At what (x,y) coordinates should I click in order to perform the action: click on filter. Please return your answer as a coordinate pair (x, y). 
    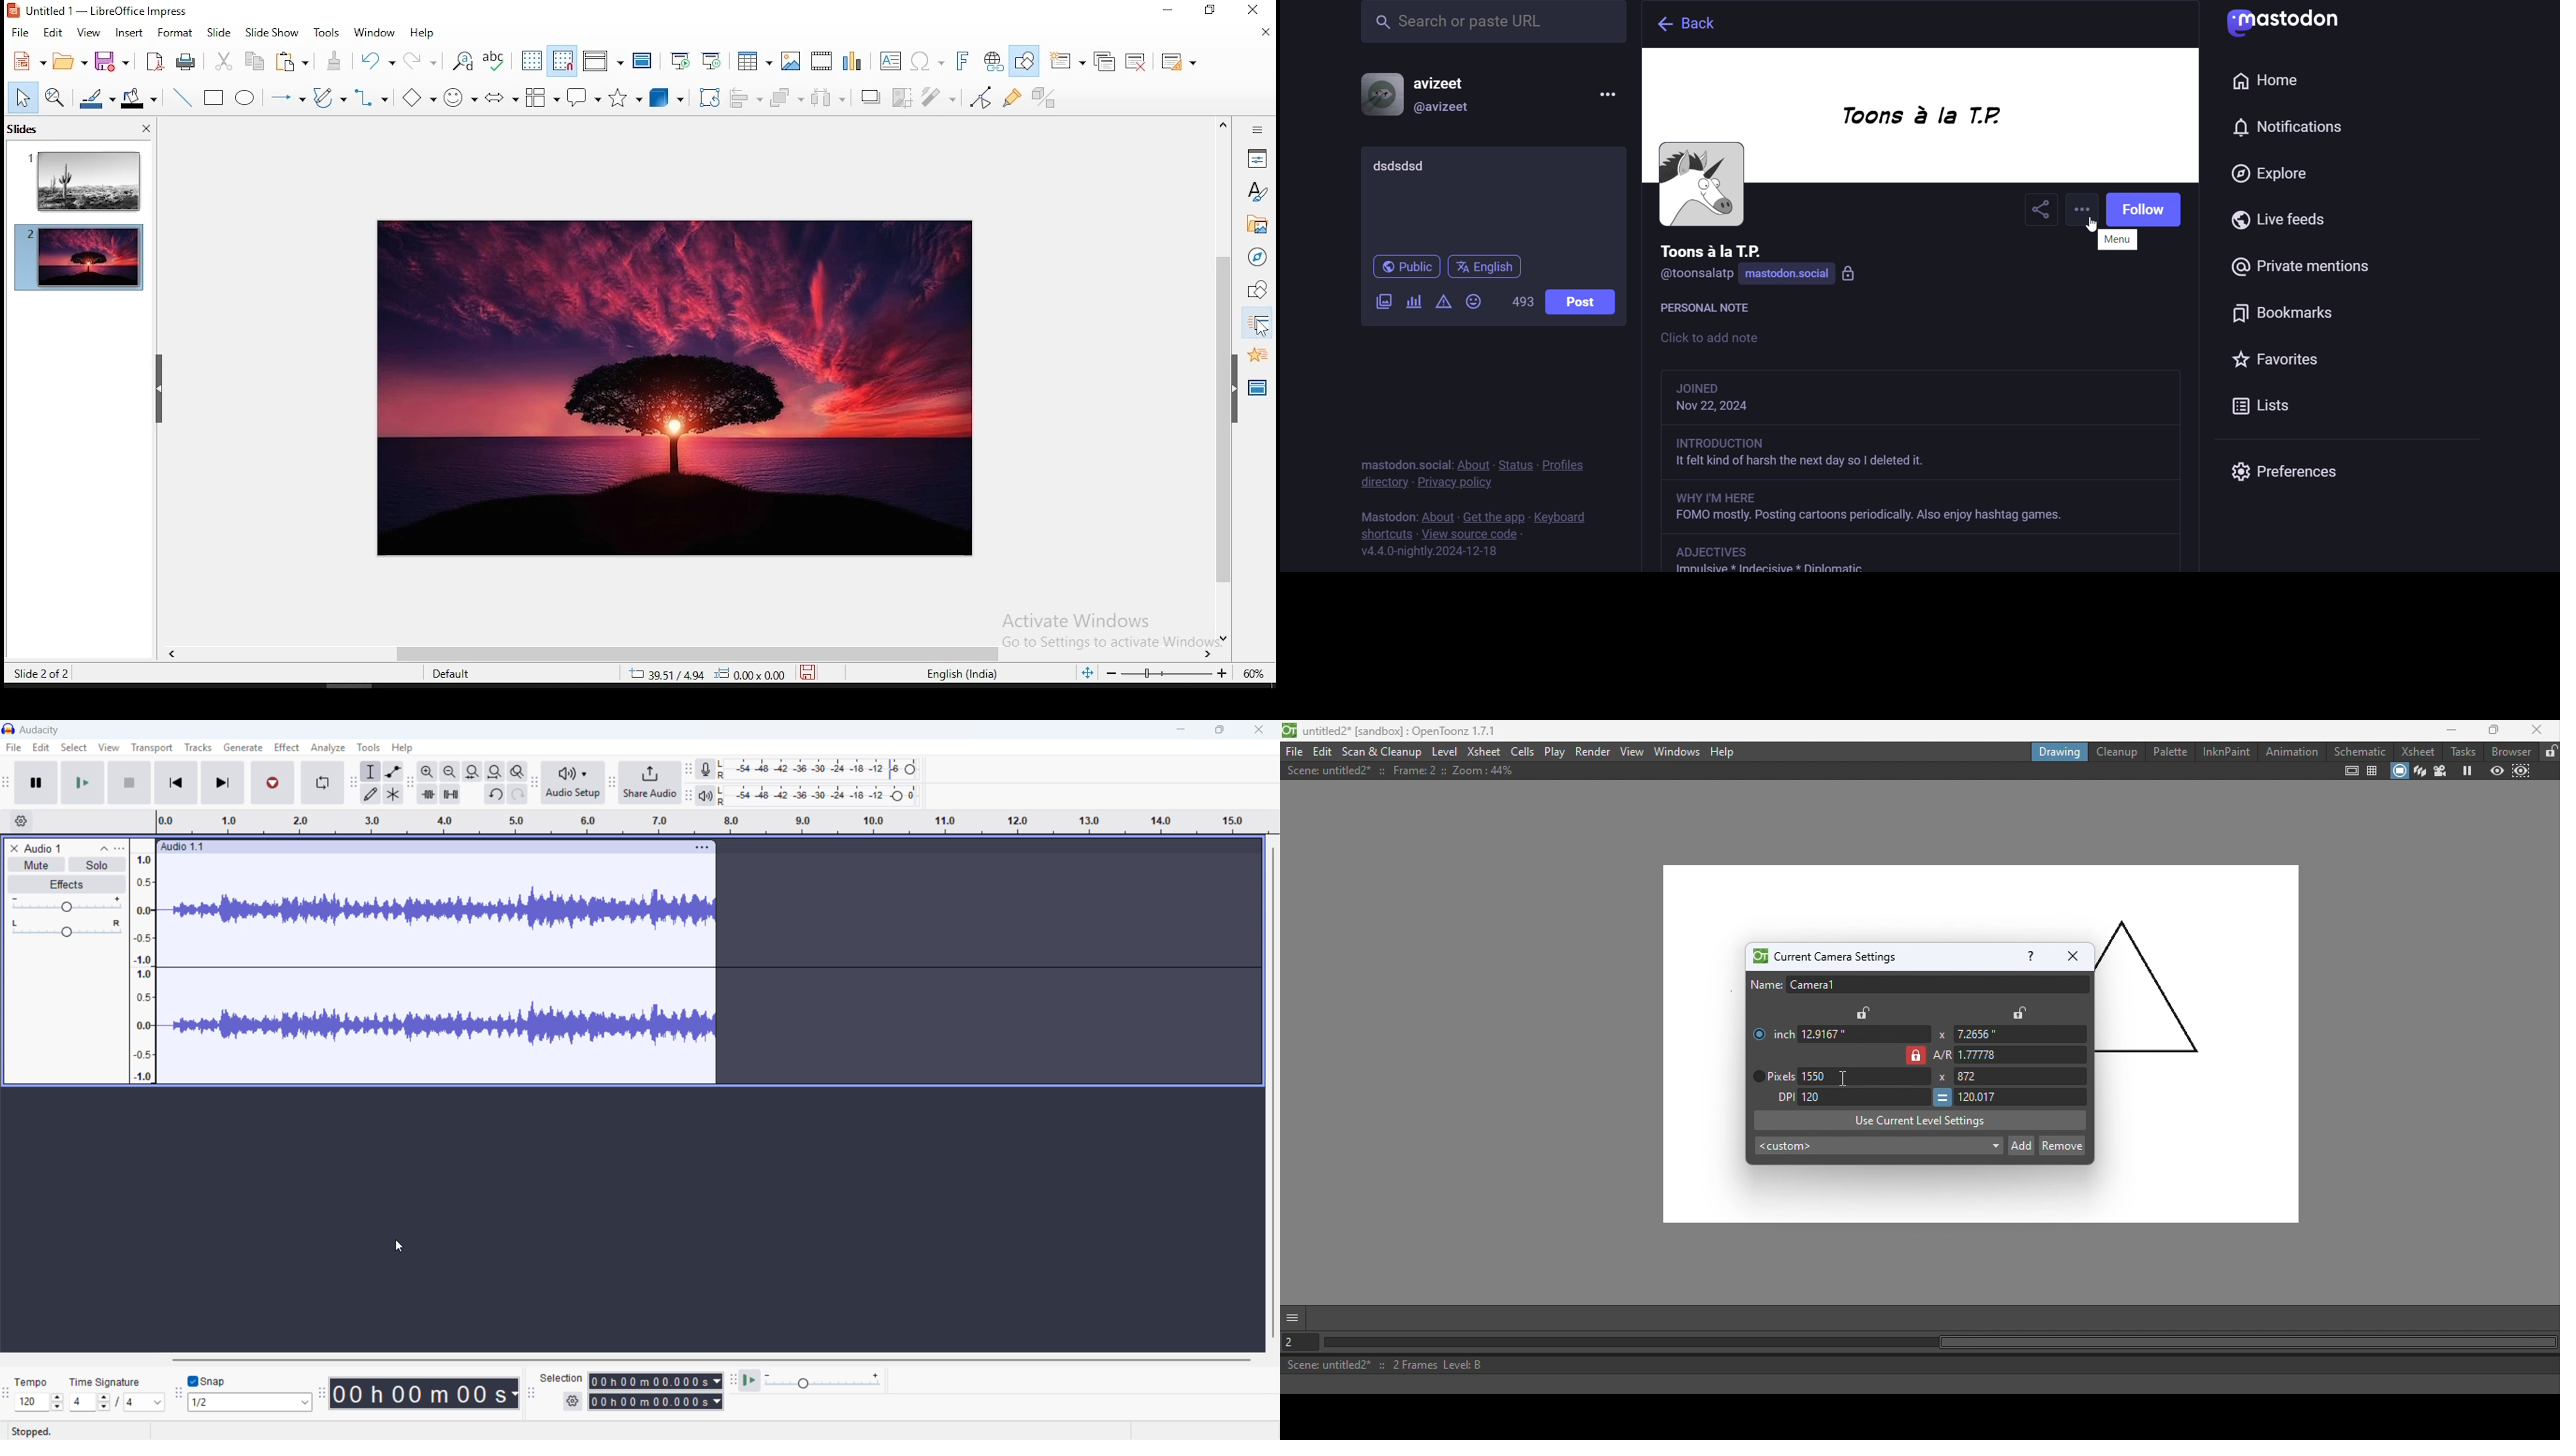
    Looking at the image, I should click on (939, 96).